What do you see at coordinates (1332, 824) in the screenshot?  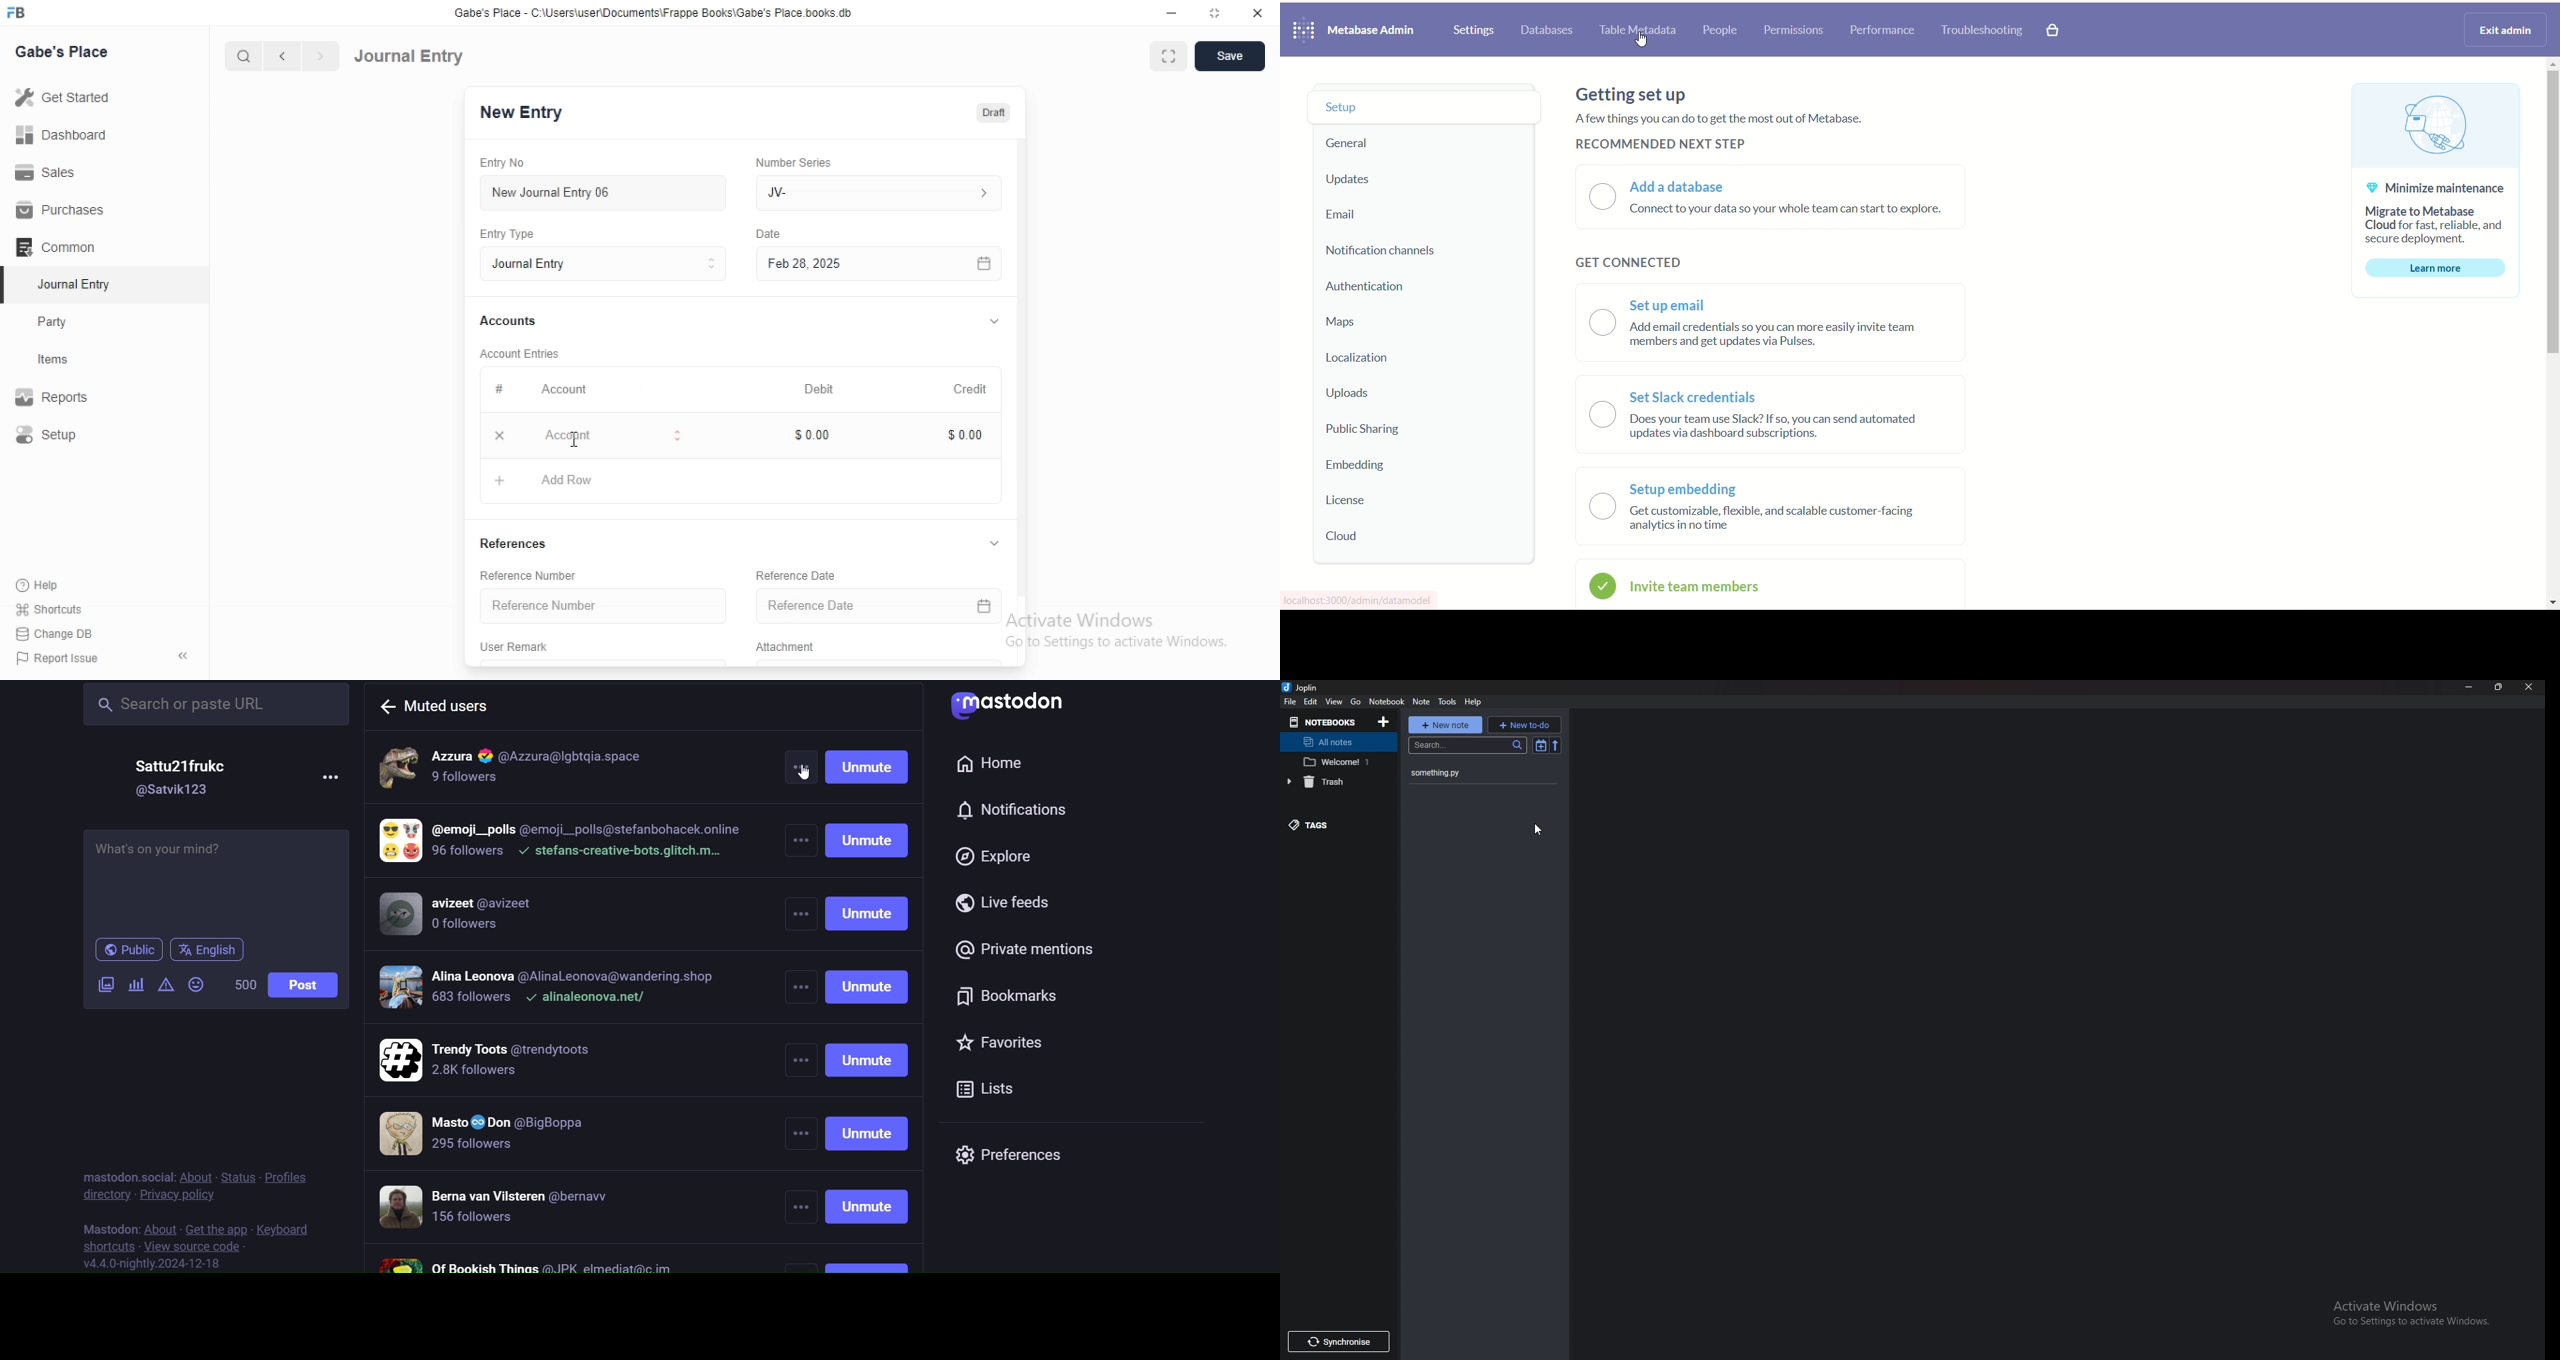 I see `tags` at bounding box center [1332, 824].